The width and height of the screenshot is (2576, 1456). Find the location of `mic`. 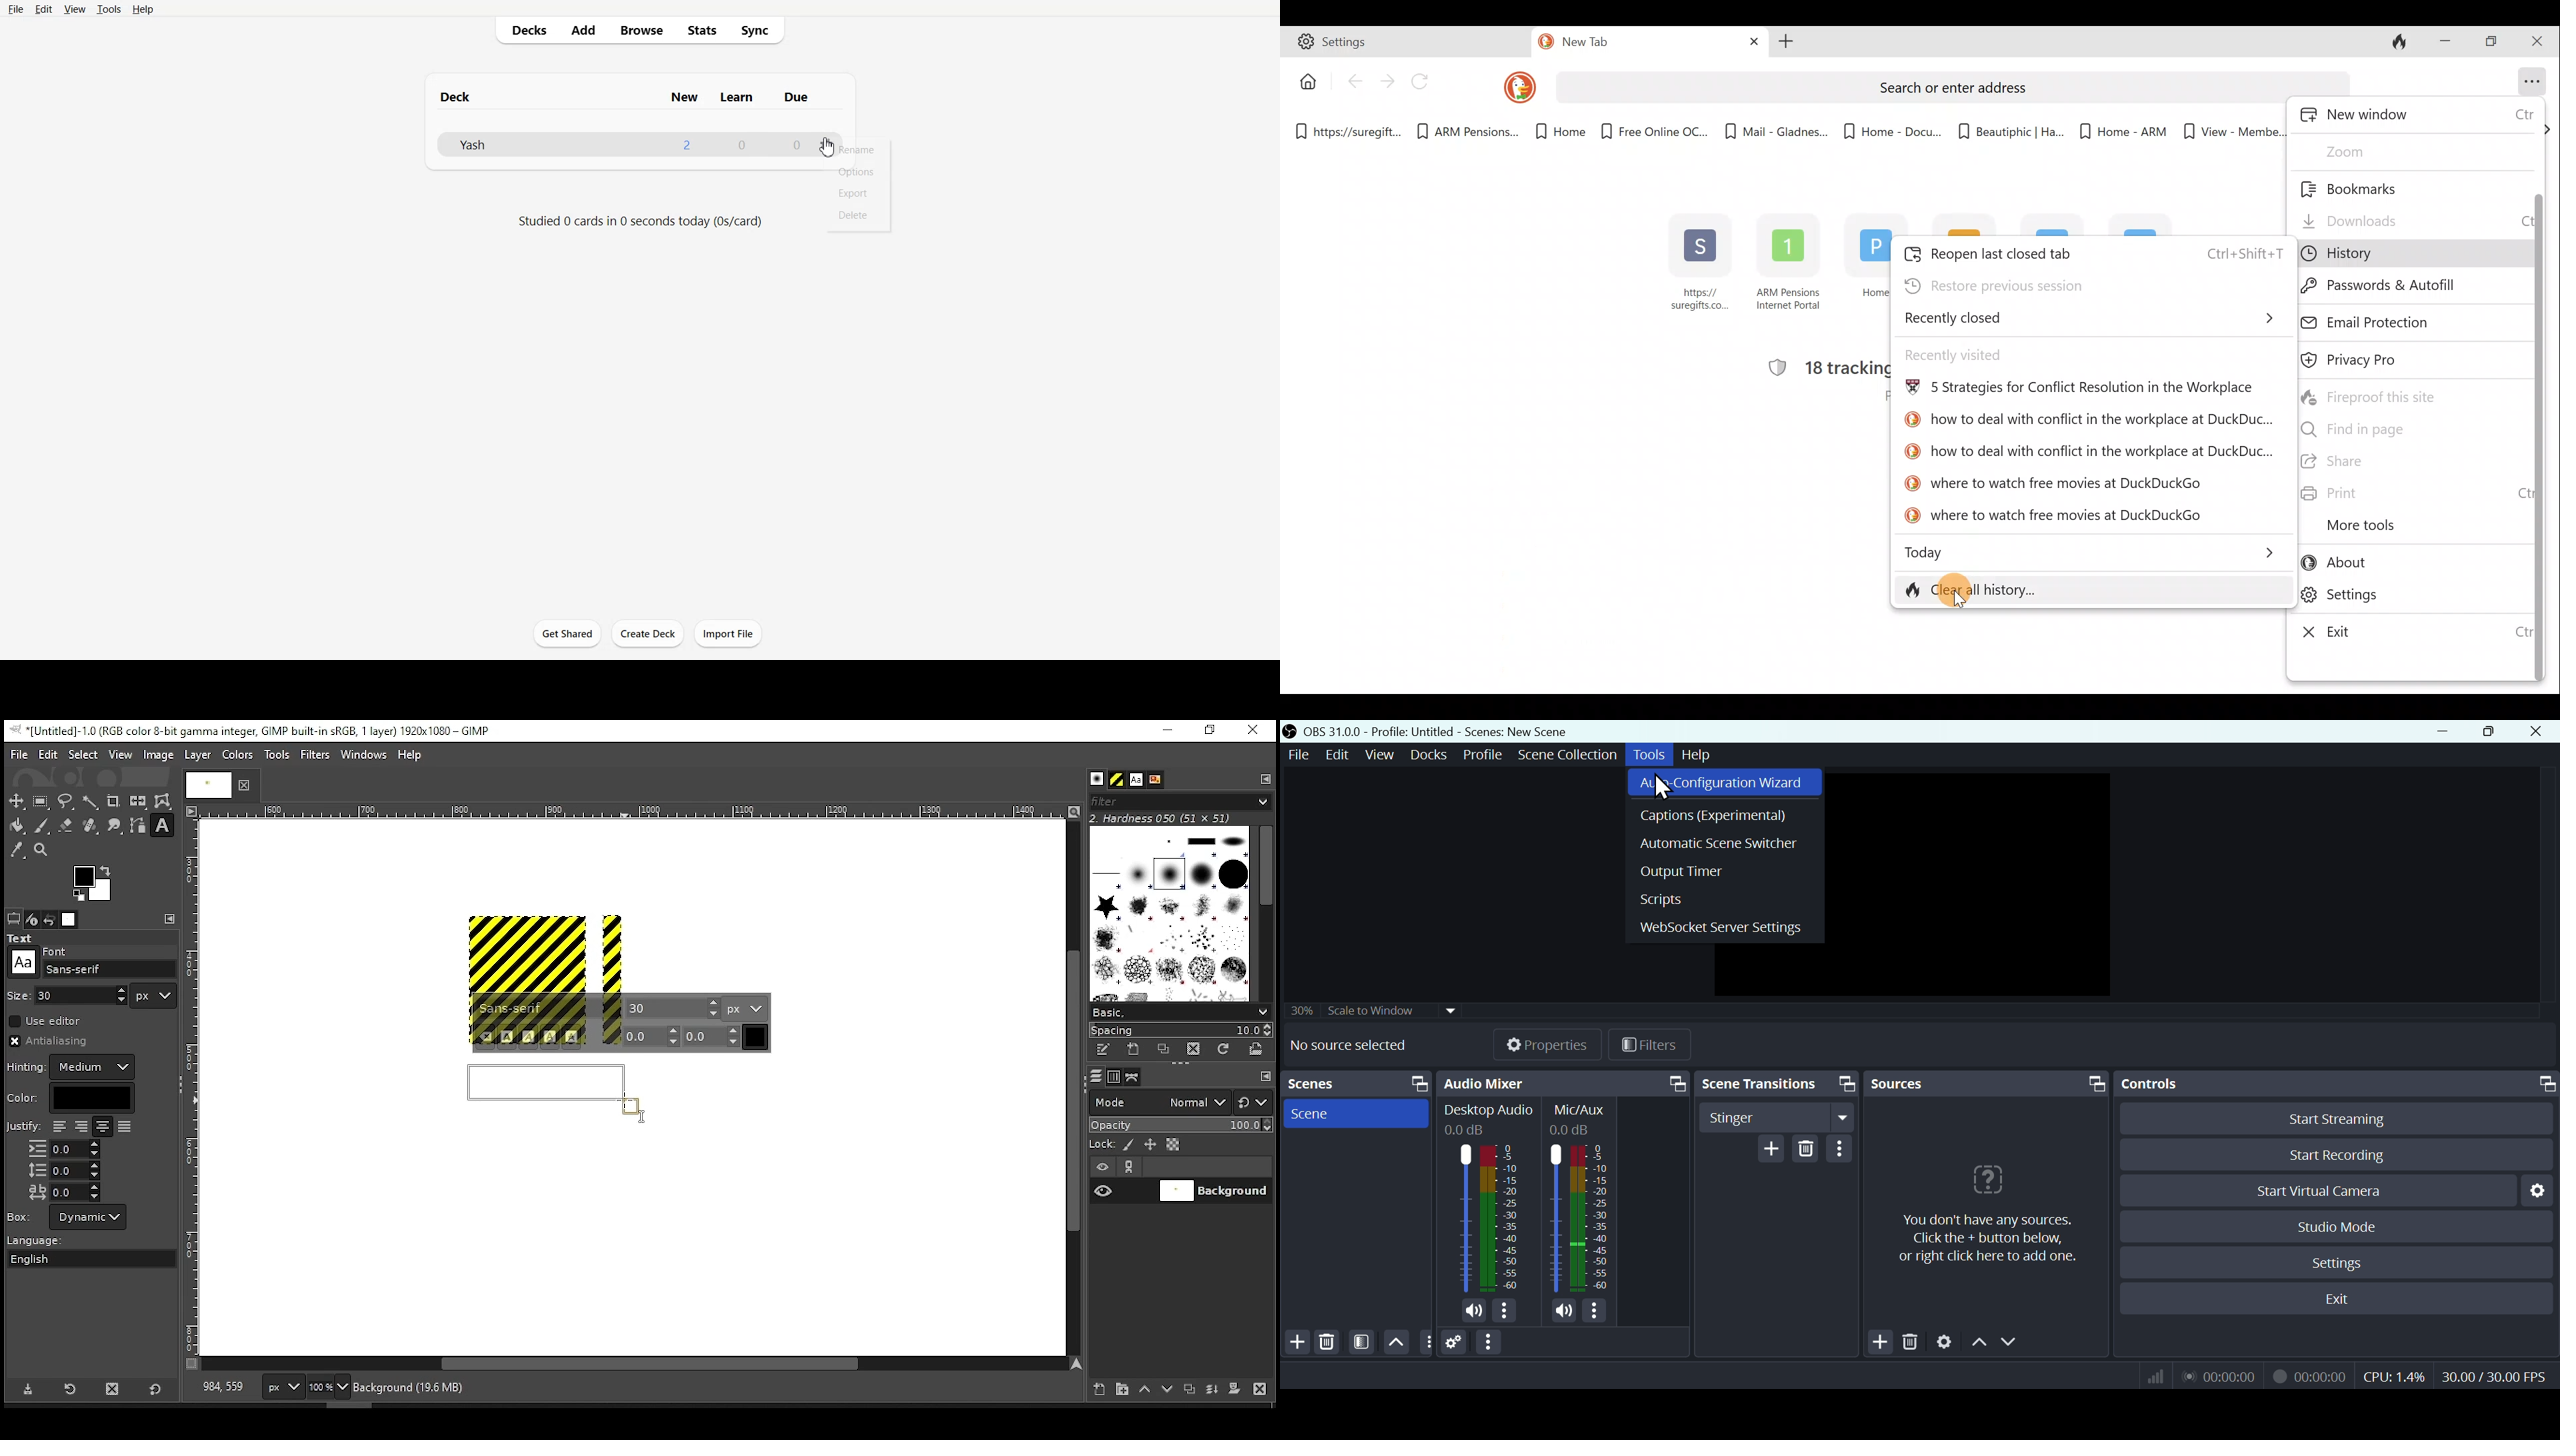

mic is located at coordinates (1565, 1310).